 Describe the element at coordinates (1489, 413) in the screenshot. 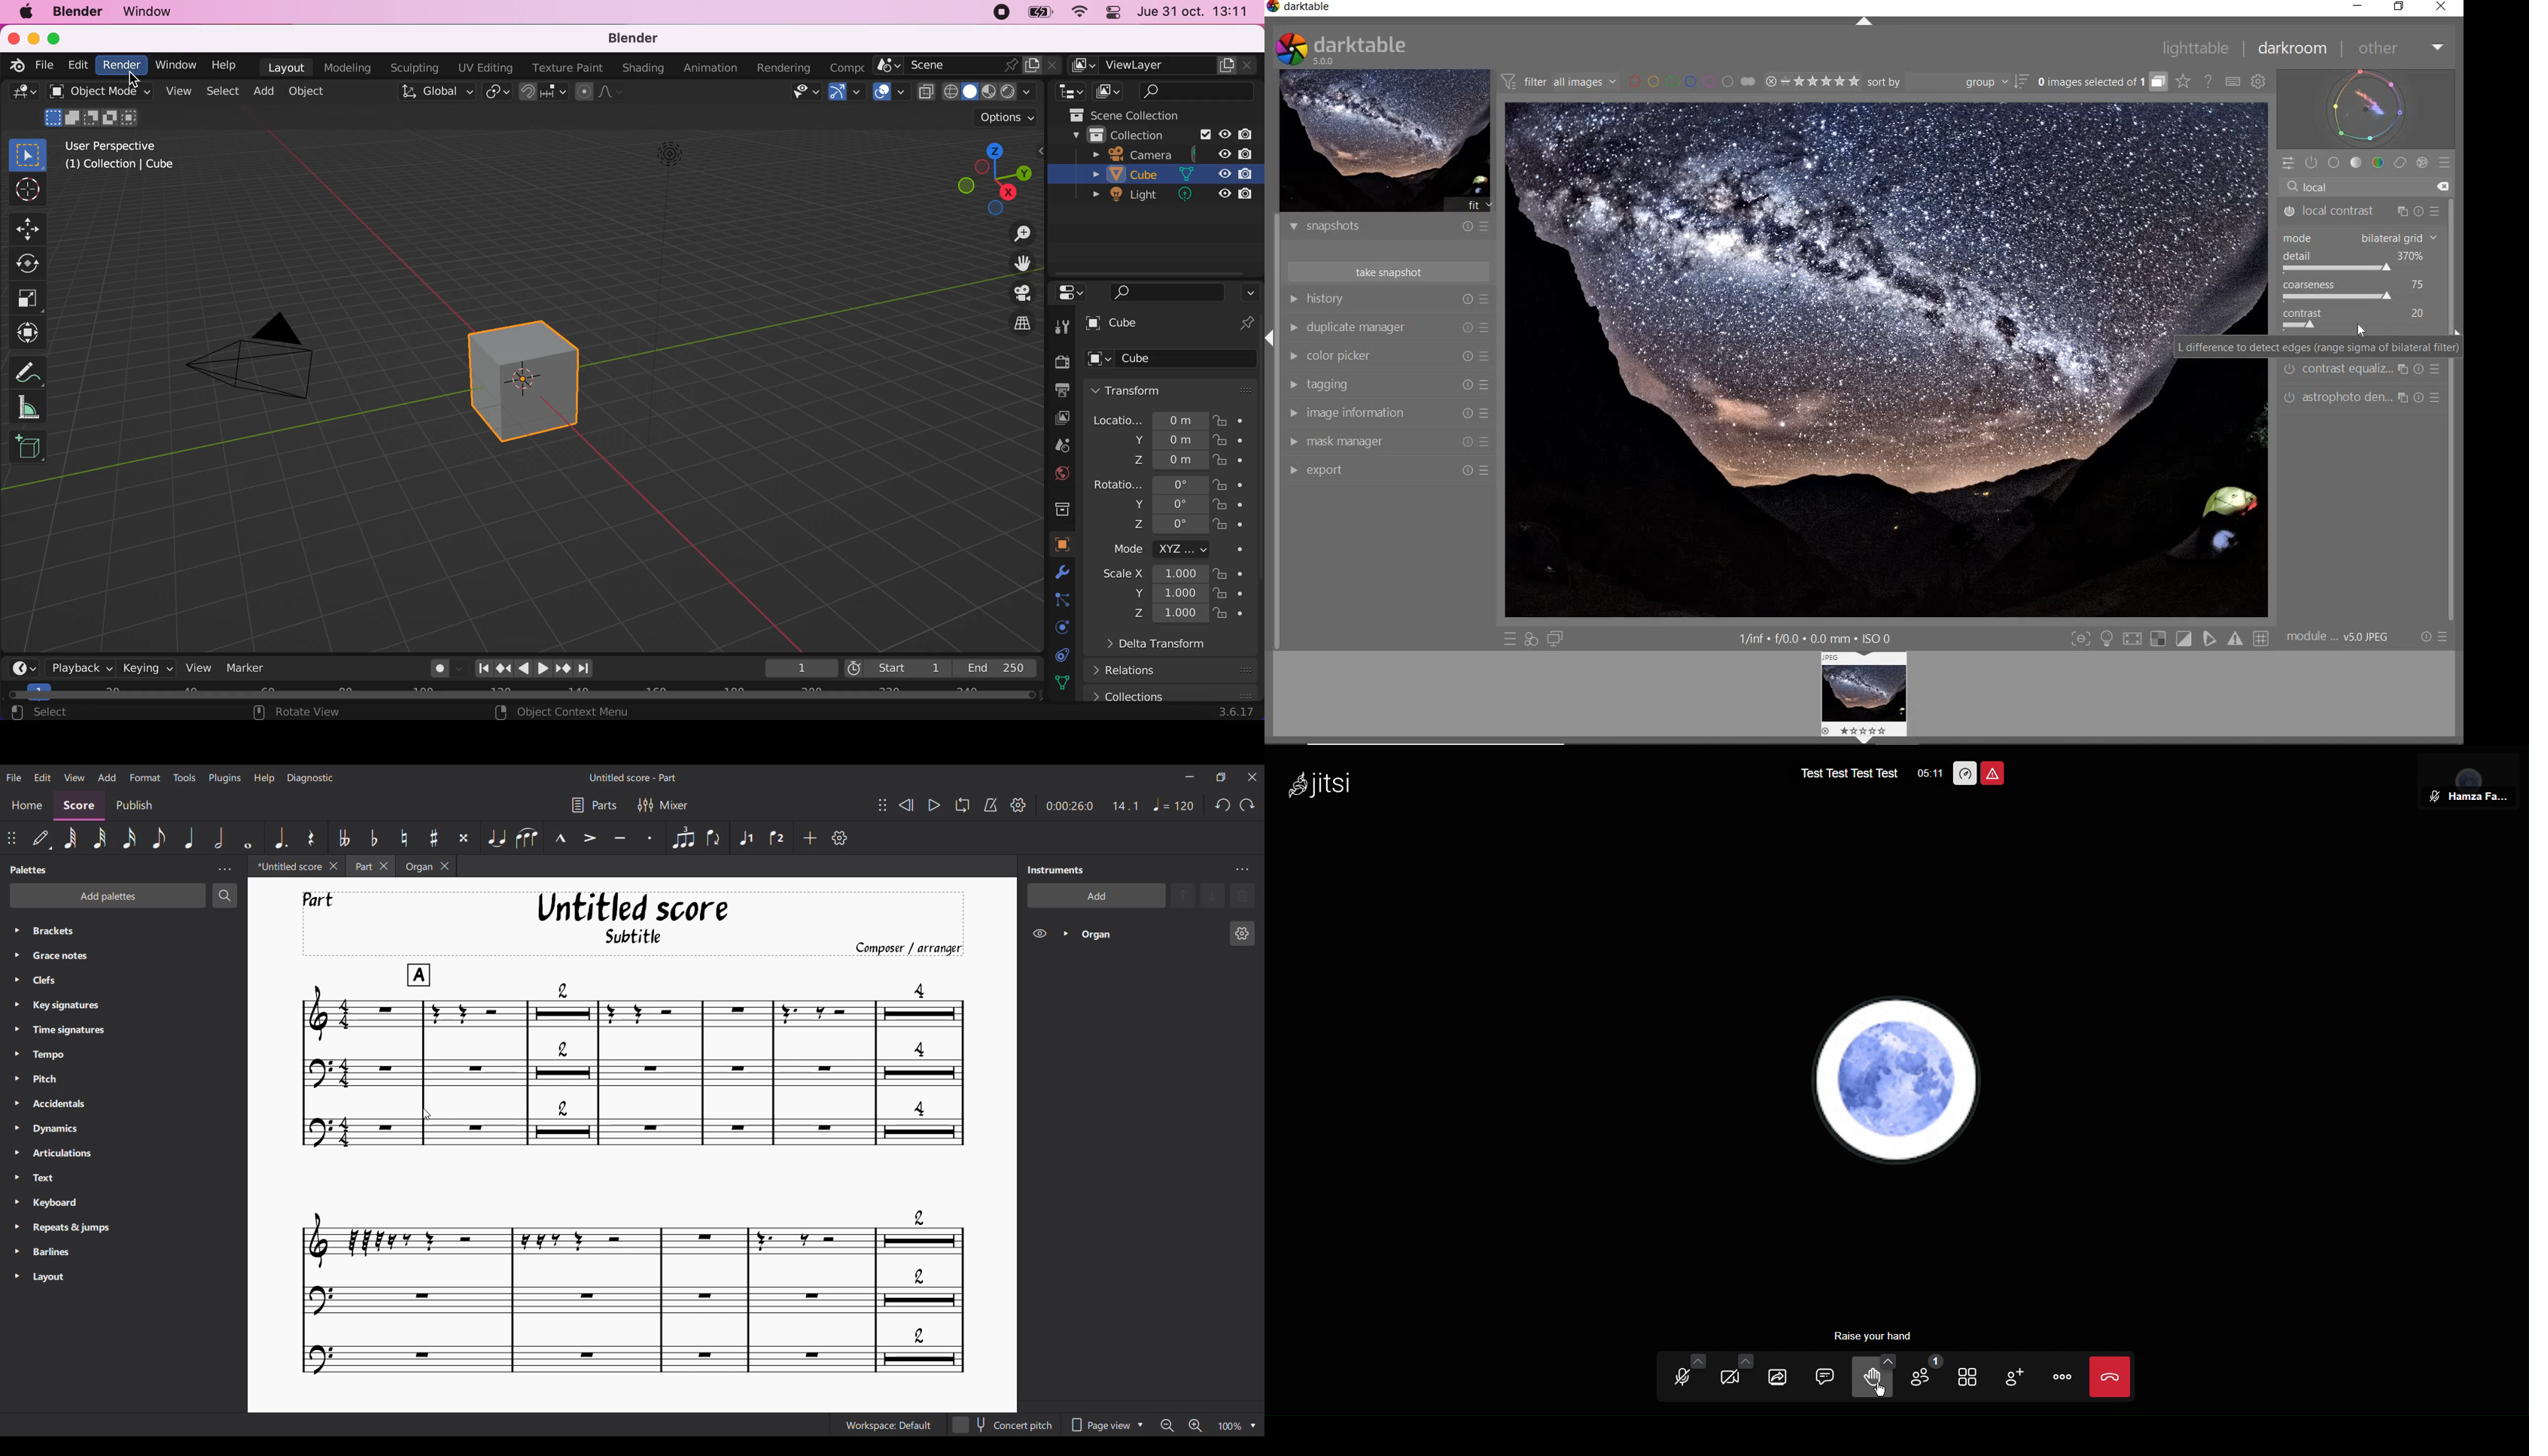

I see `Presets and preferences` at that location.